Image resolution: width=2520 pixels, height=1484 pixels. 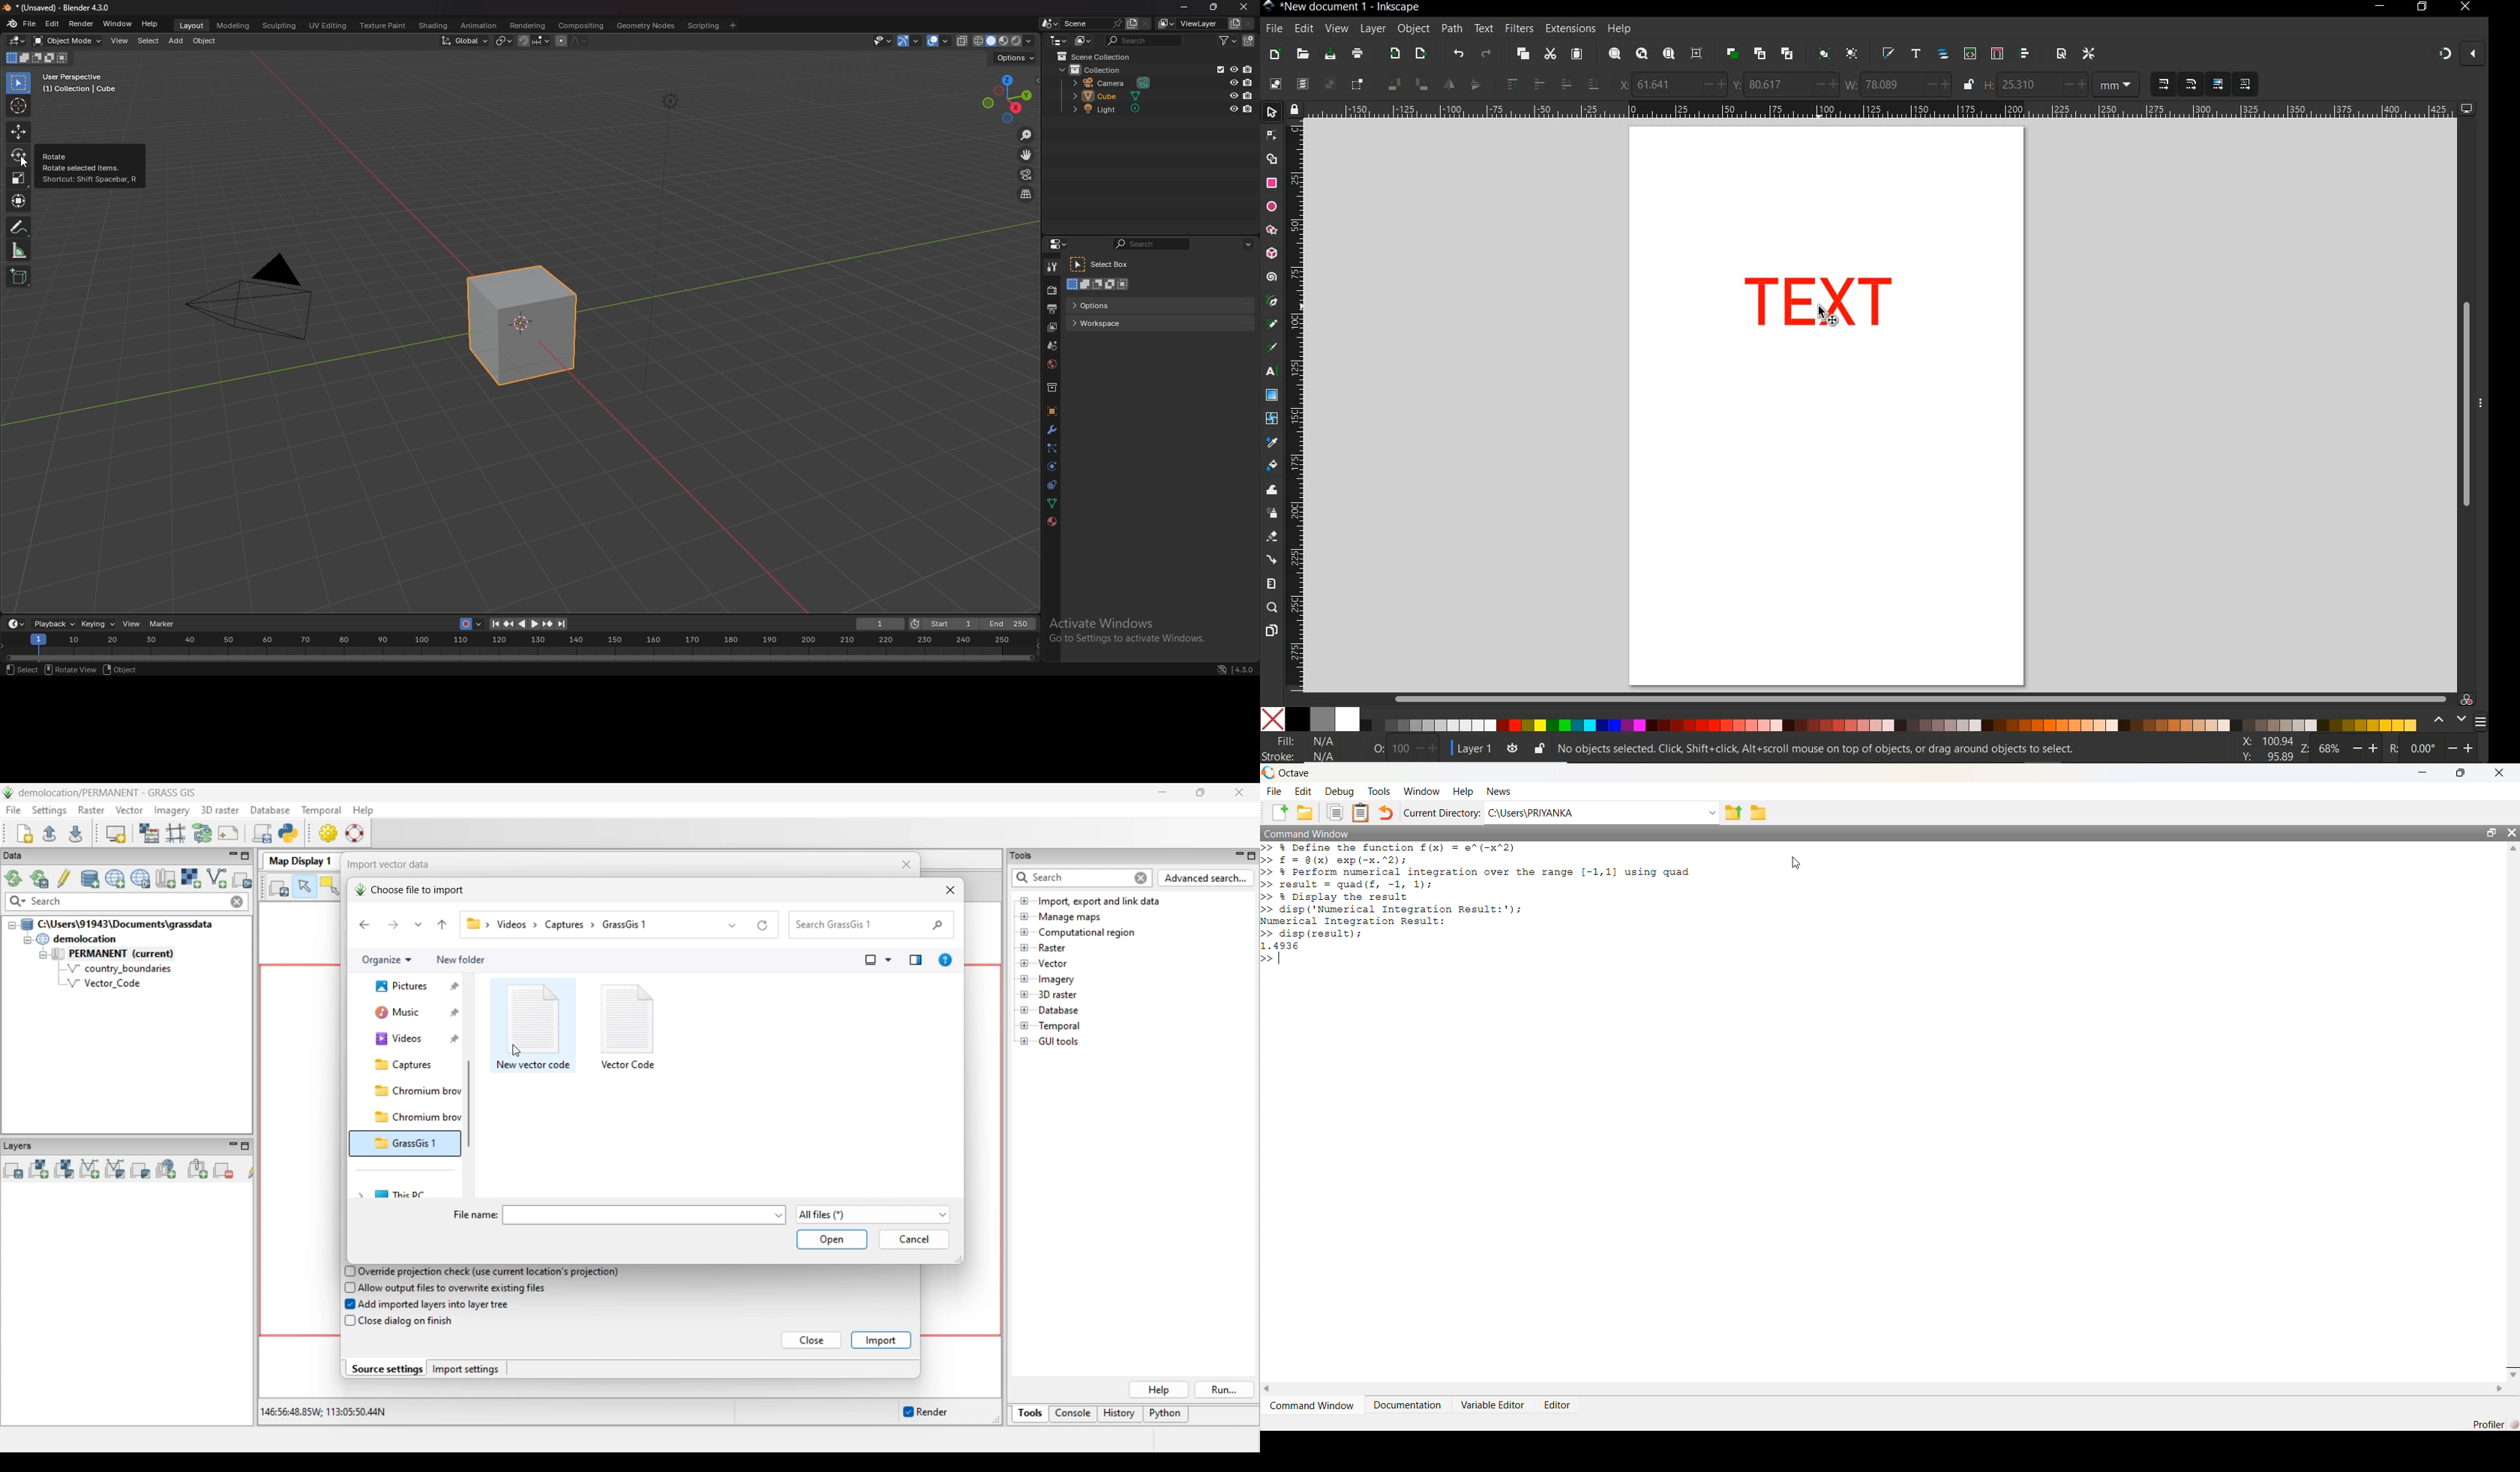 I want to click on scene, so click(x=1093, y=23).